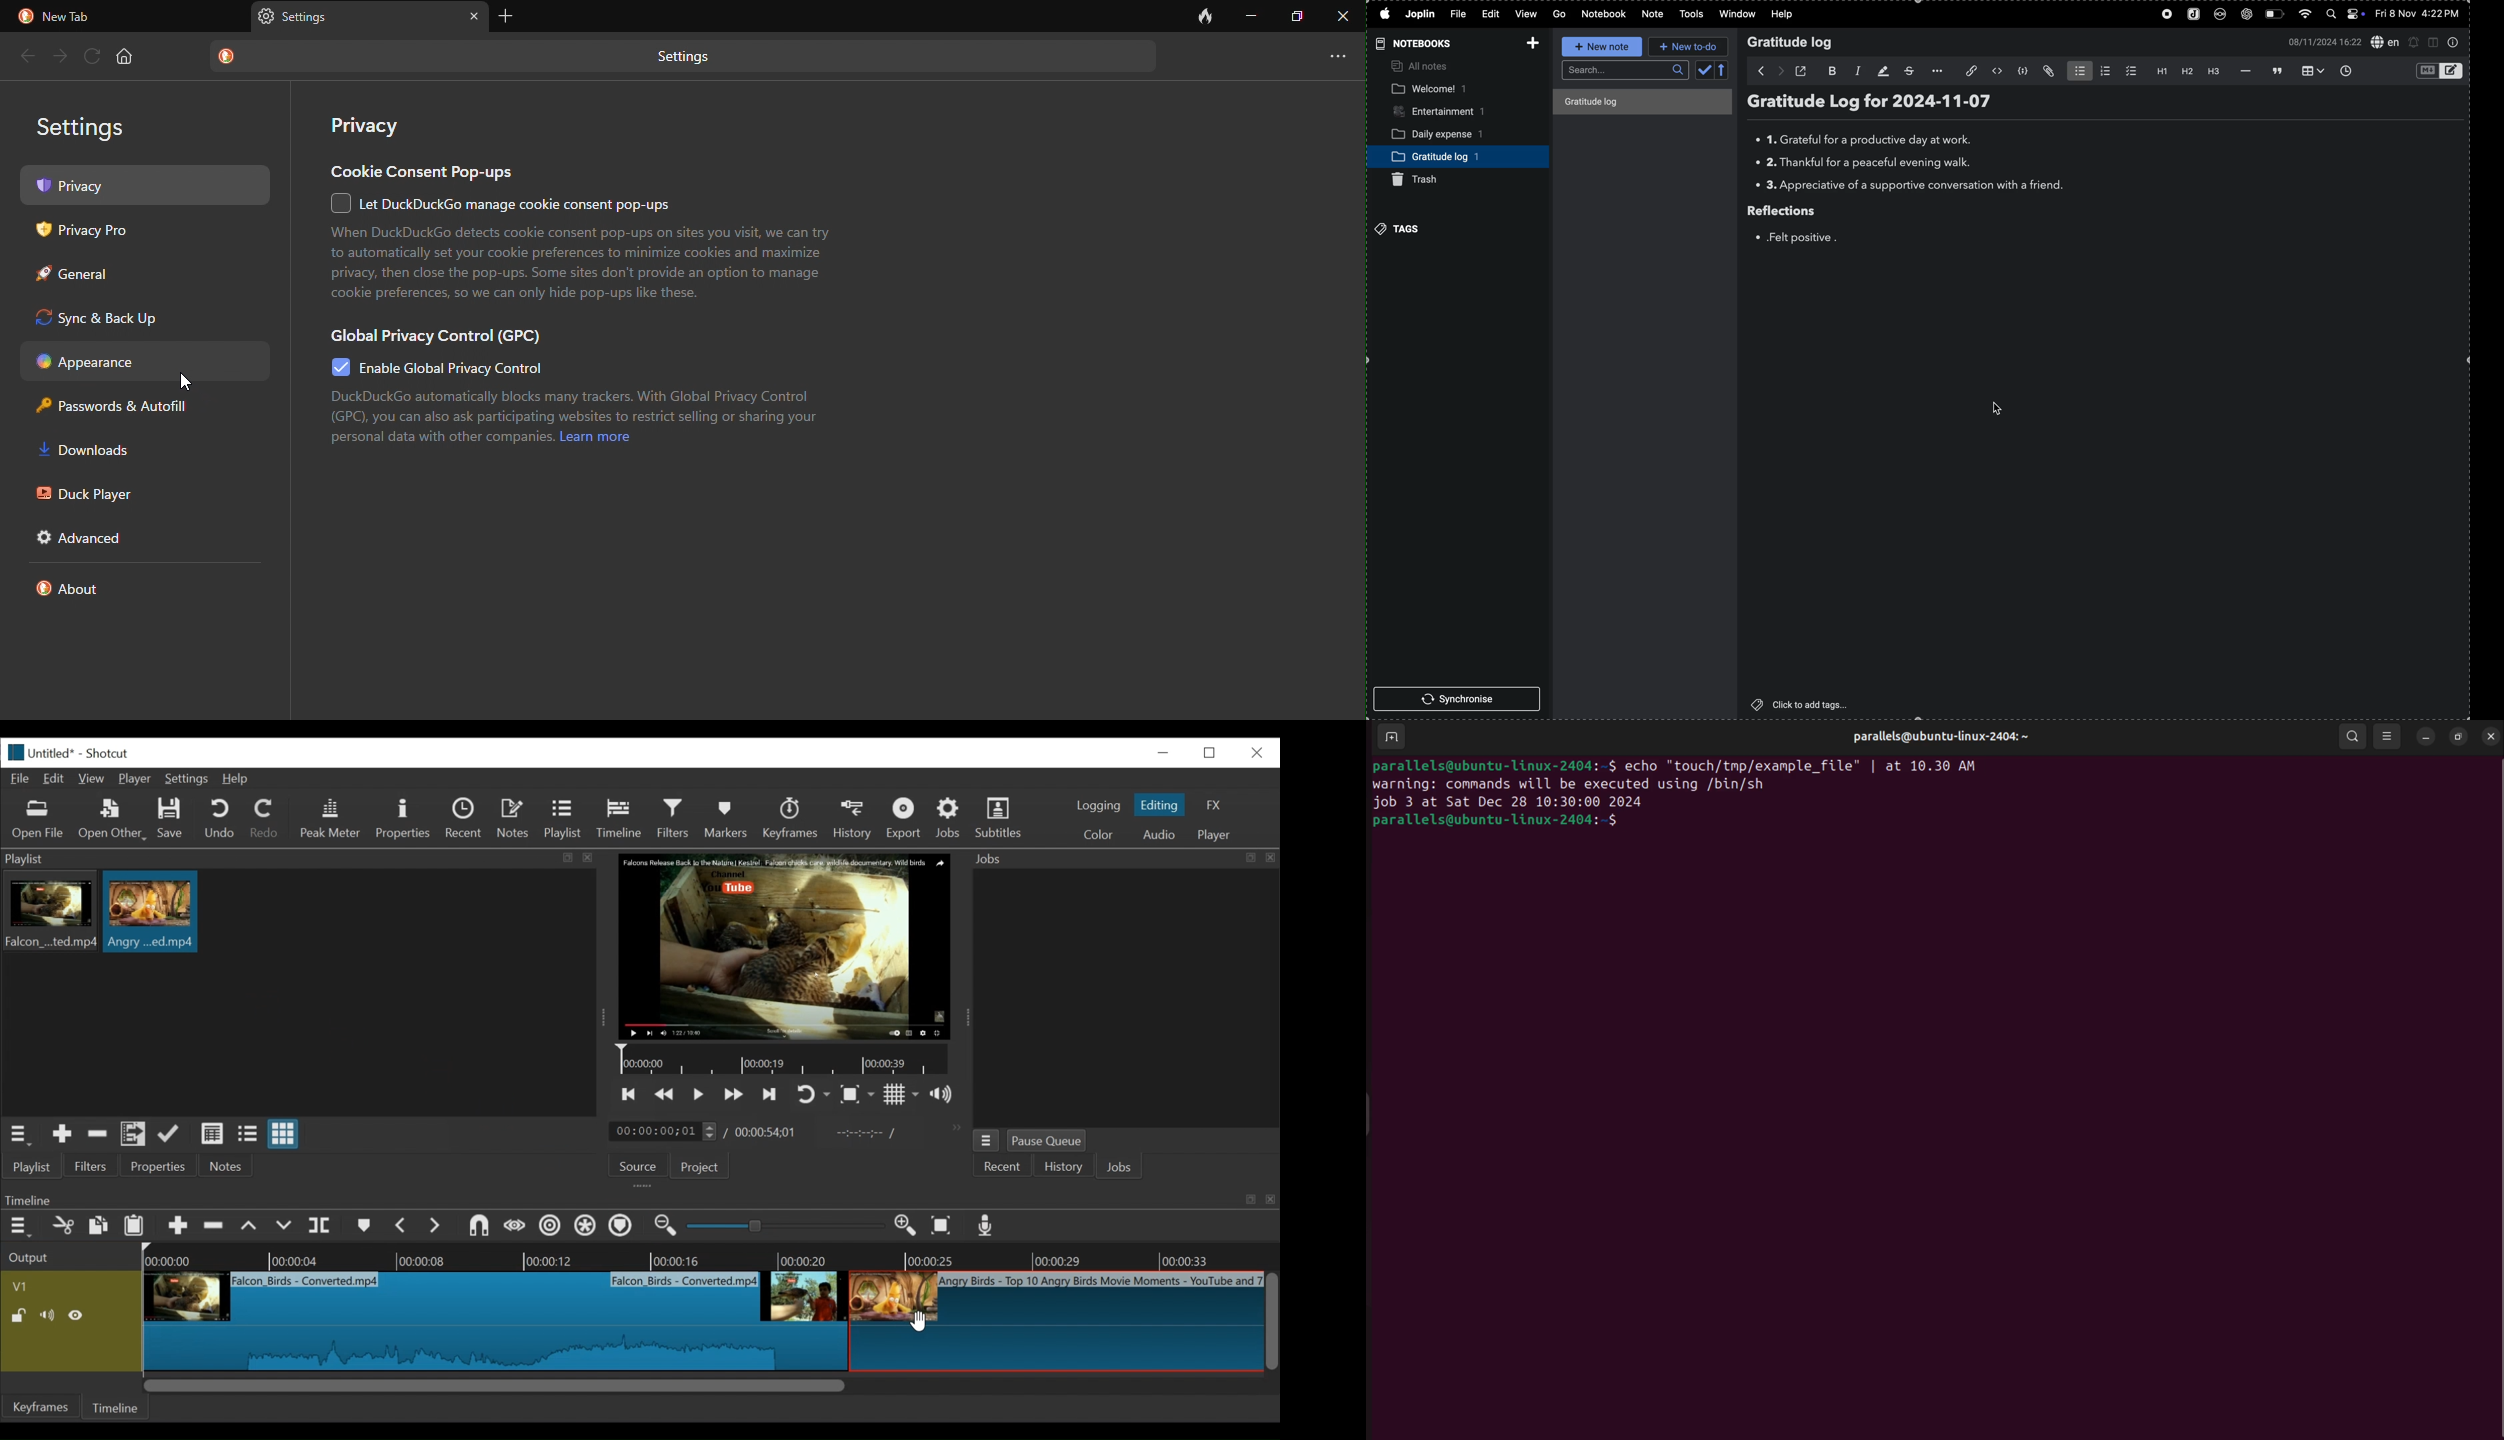 The height and width of the screenshot is (1456, 2520). I want to click on toggle player looping, so click(813, 1095).